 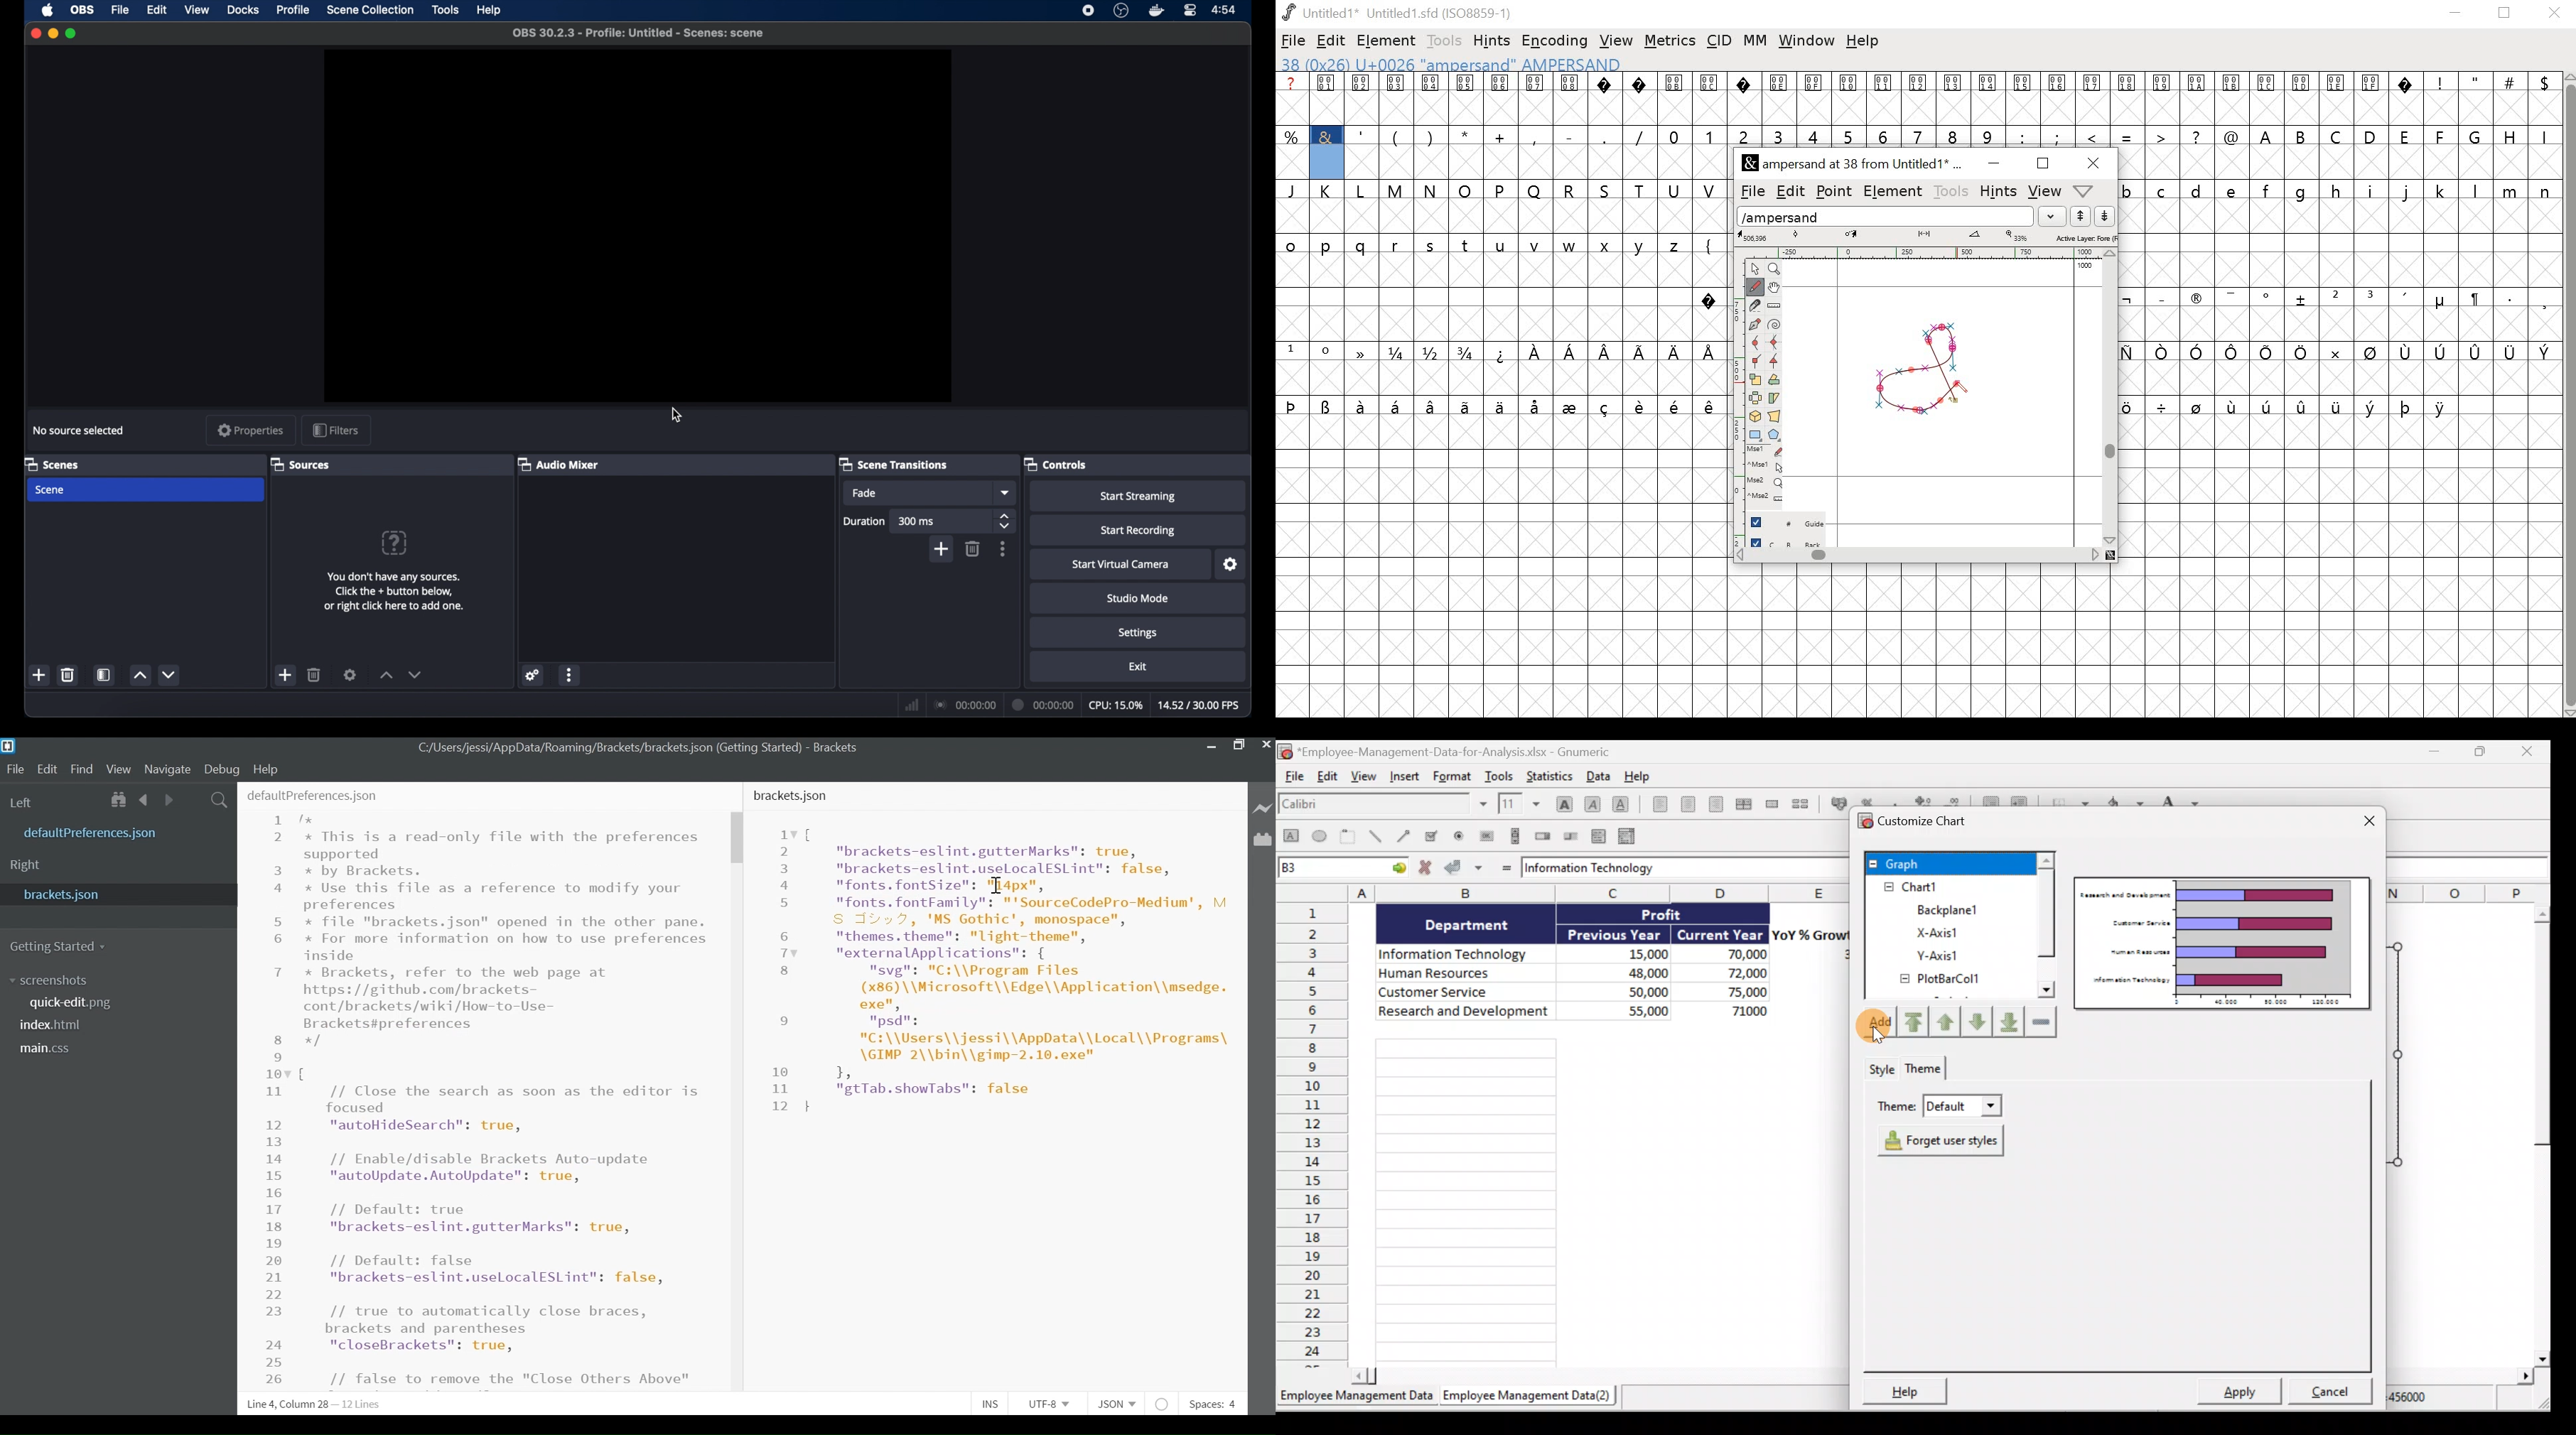 What do you see at coordinates (1397, 870) in the screenshot?
I see `Go to` at bounding box center [1397, 870].